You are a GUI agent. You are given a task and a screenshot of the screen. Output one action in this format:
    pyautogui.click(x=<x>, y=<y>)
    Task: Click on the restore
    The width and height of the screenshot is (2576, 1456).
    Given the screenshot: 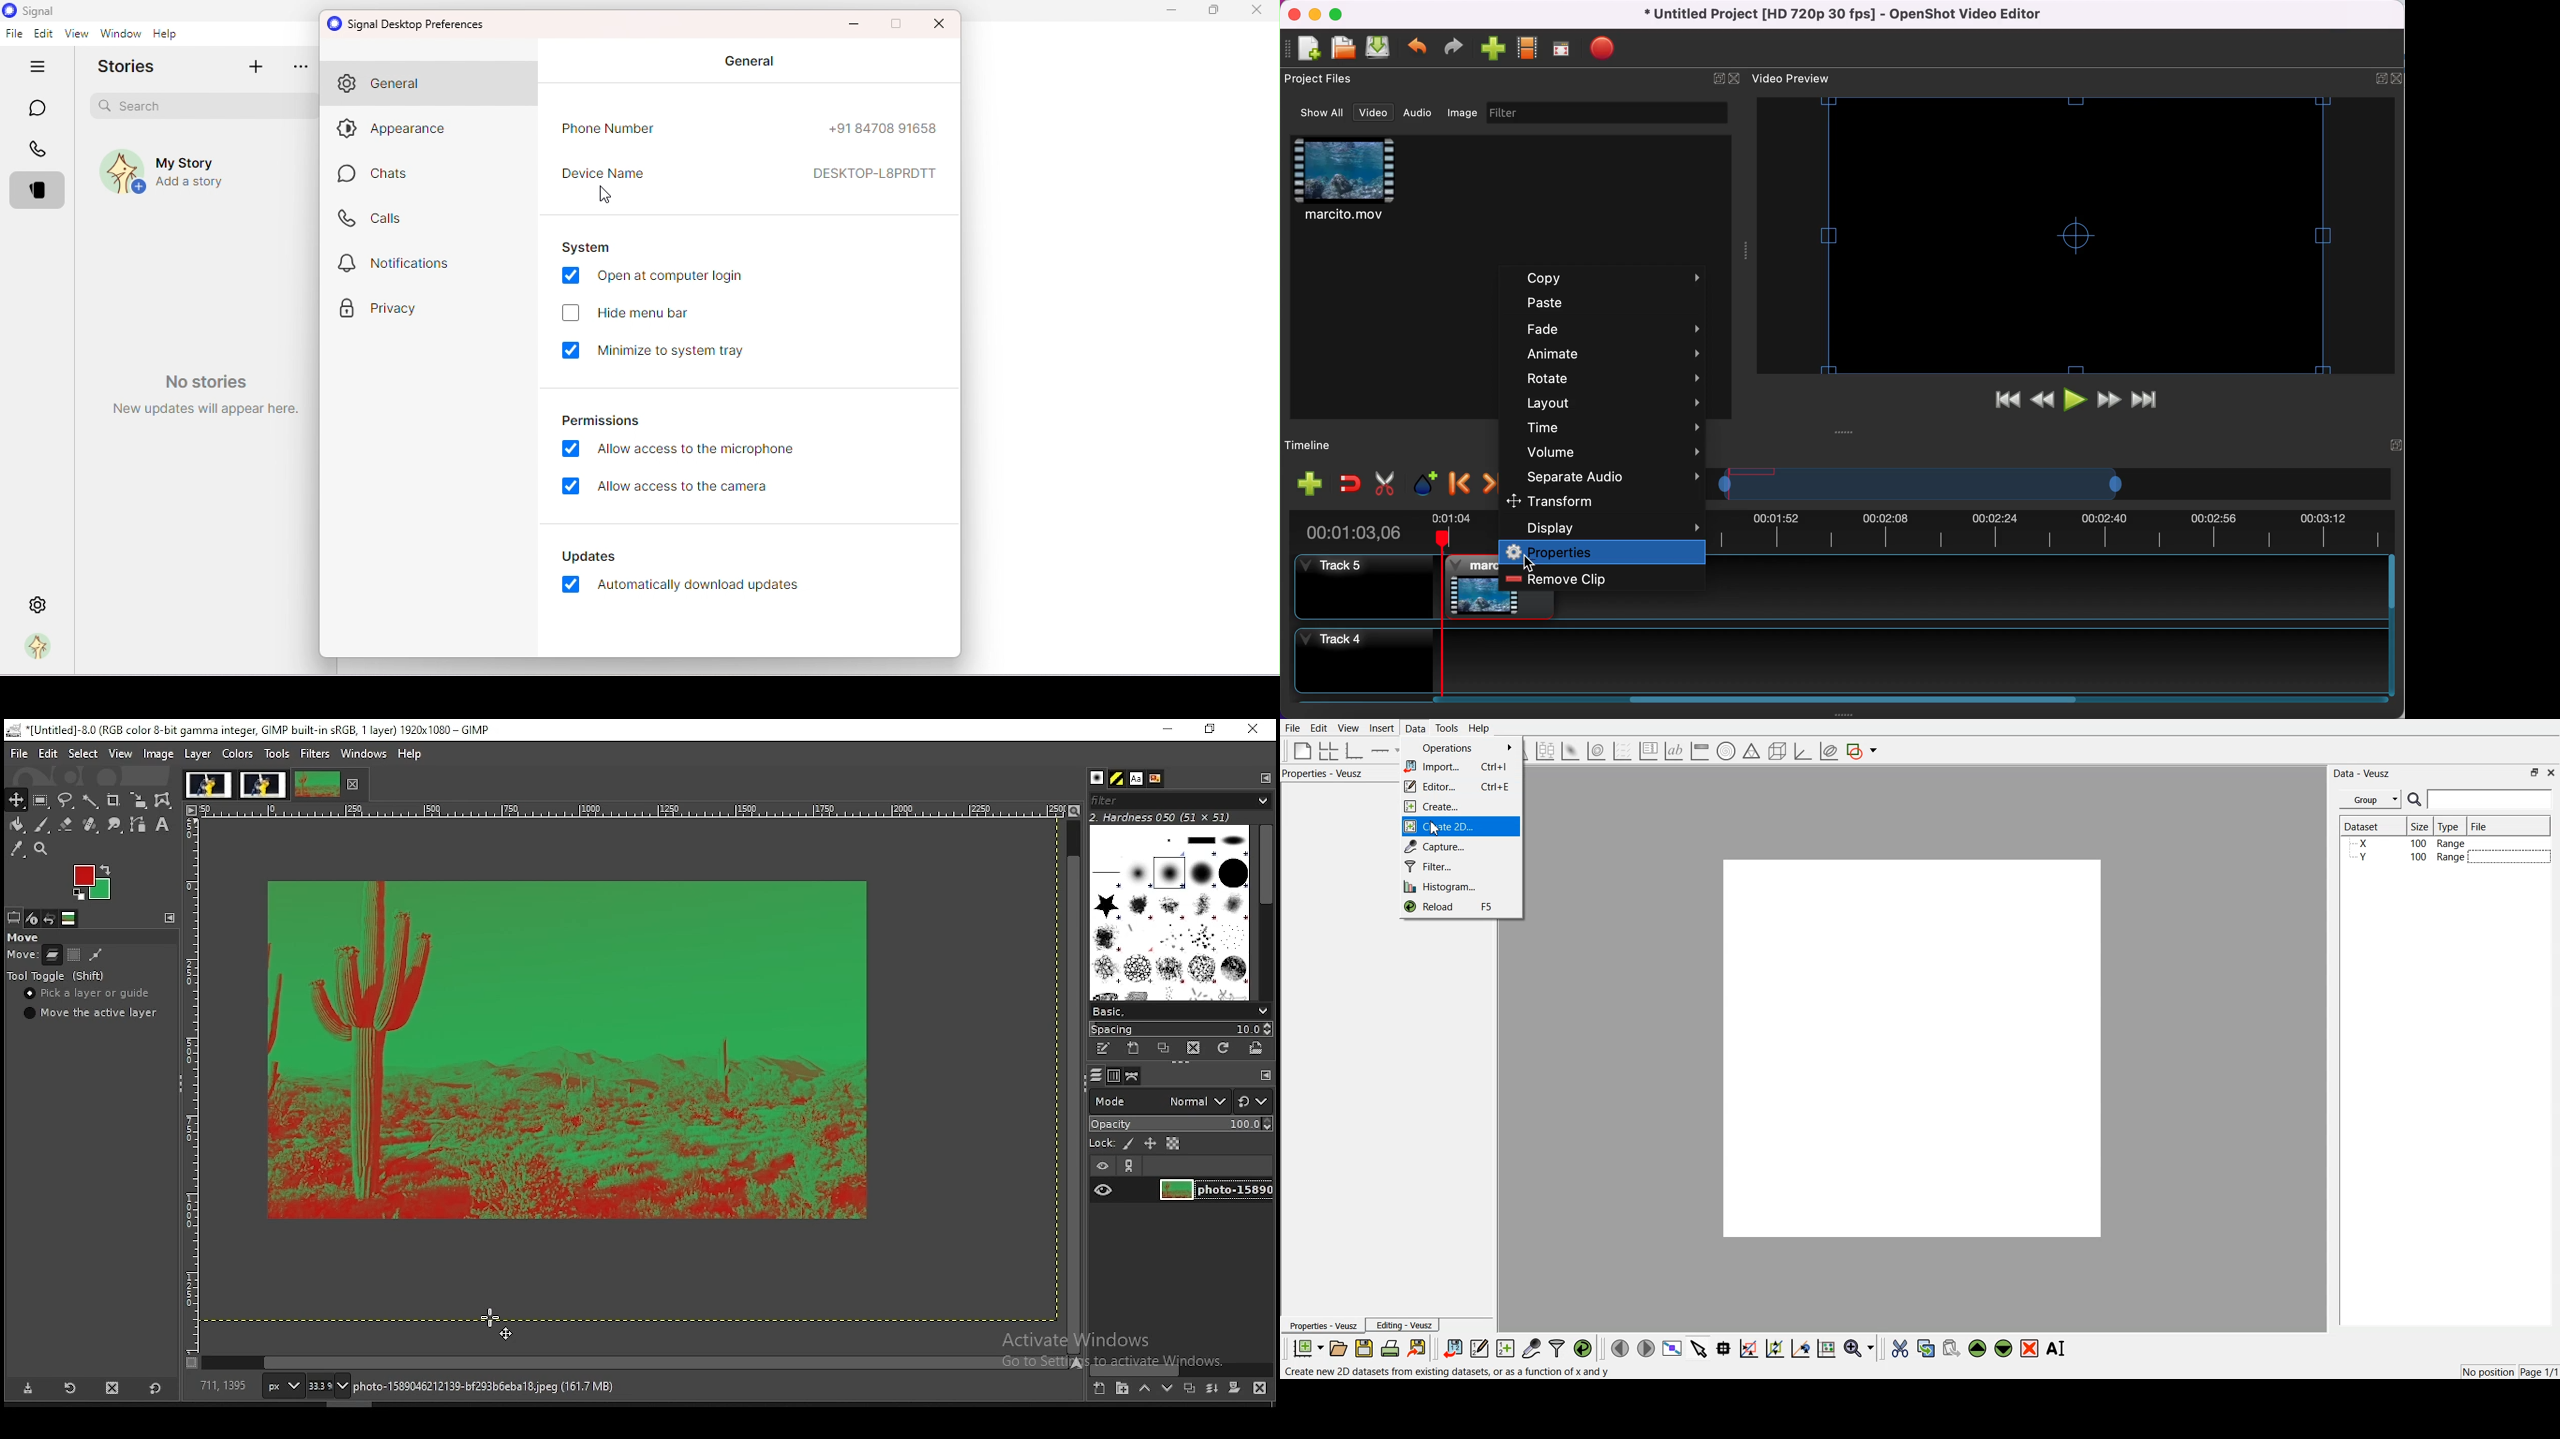 What is the action you would take?
    pyautogui.click(x=1211, y=729)
    